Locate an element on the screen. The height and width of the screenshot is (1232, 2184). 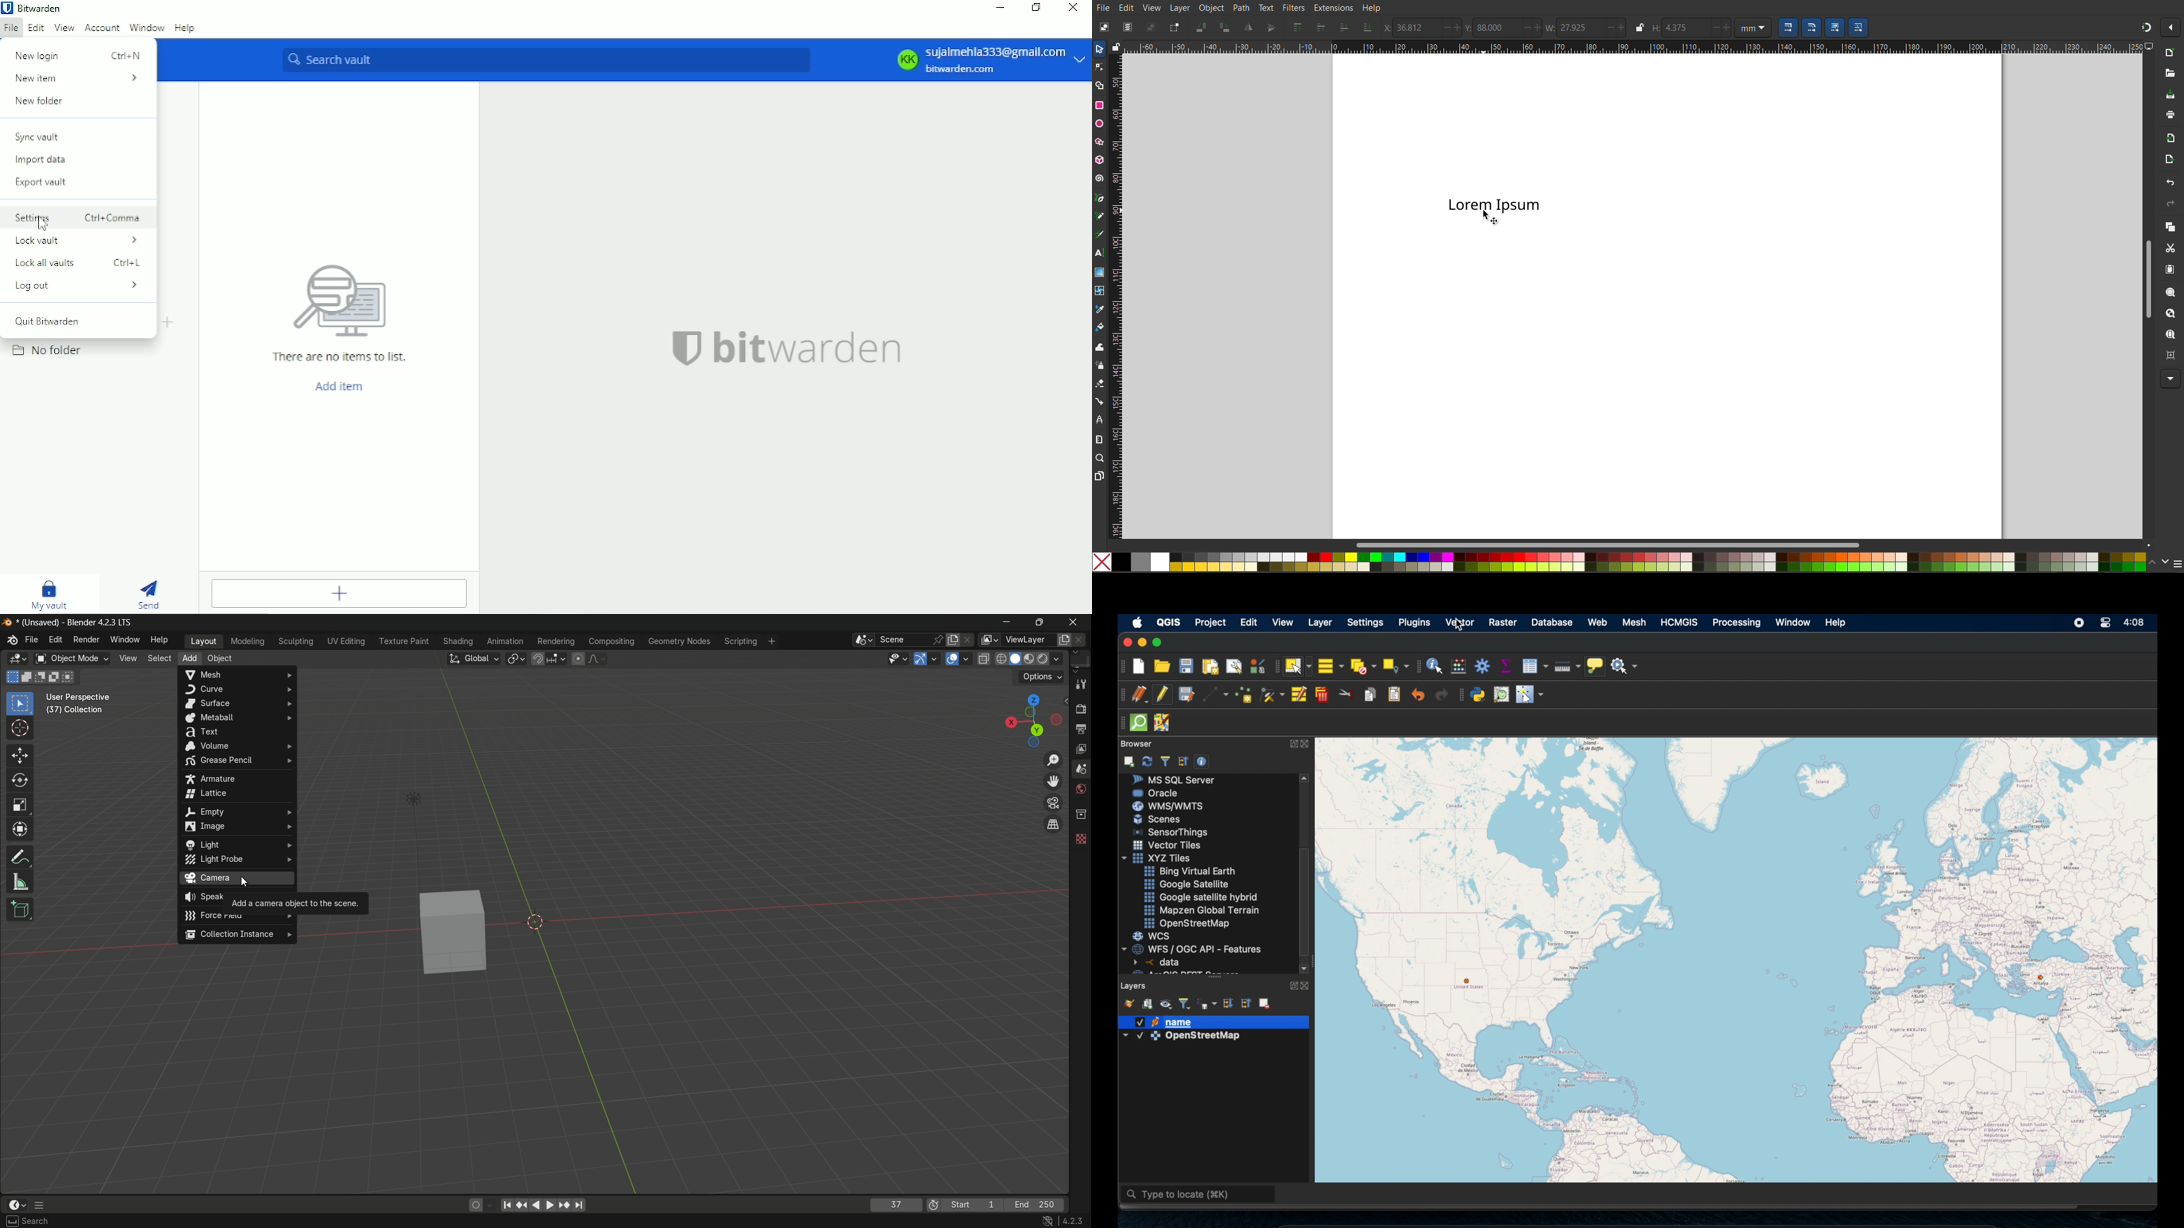
scroll up arrow is located at coordinates (1306, 778).